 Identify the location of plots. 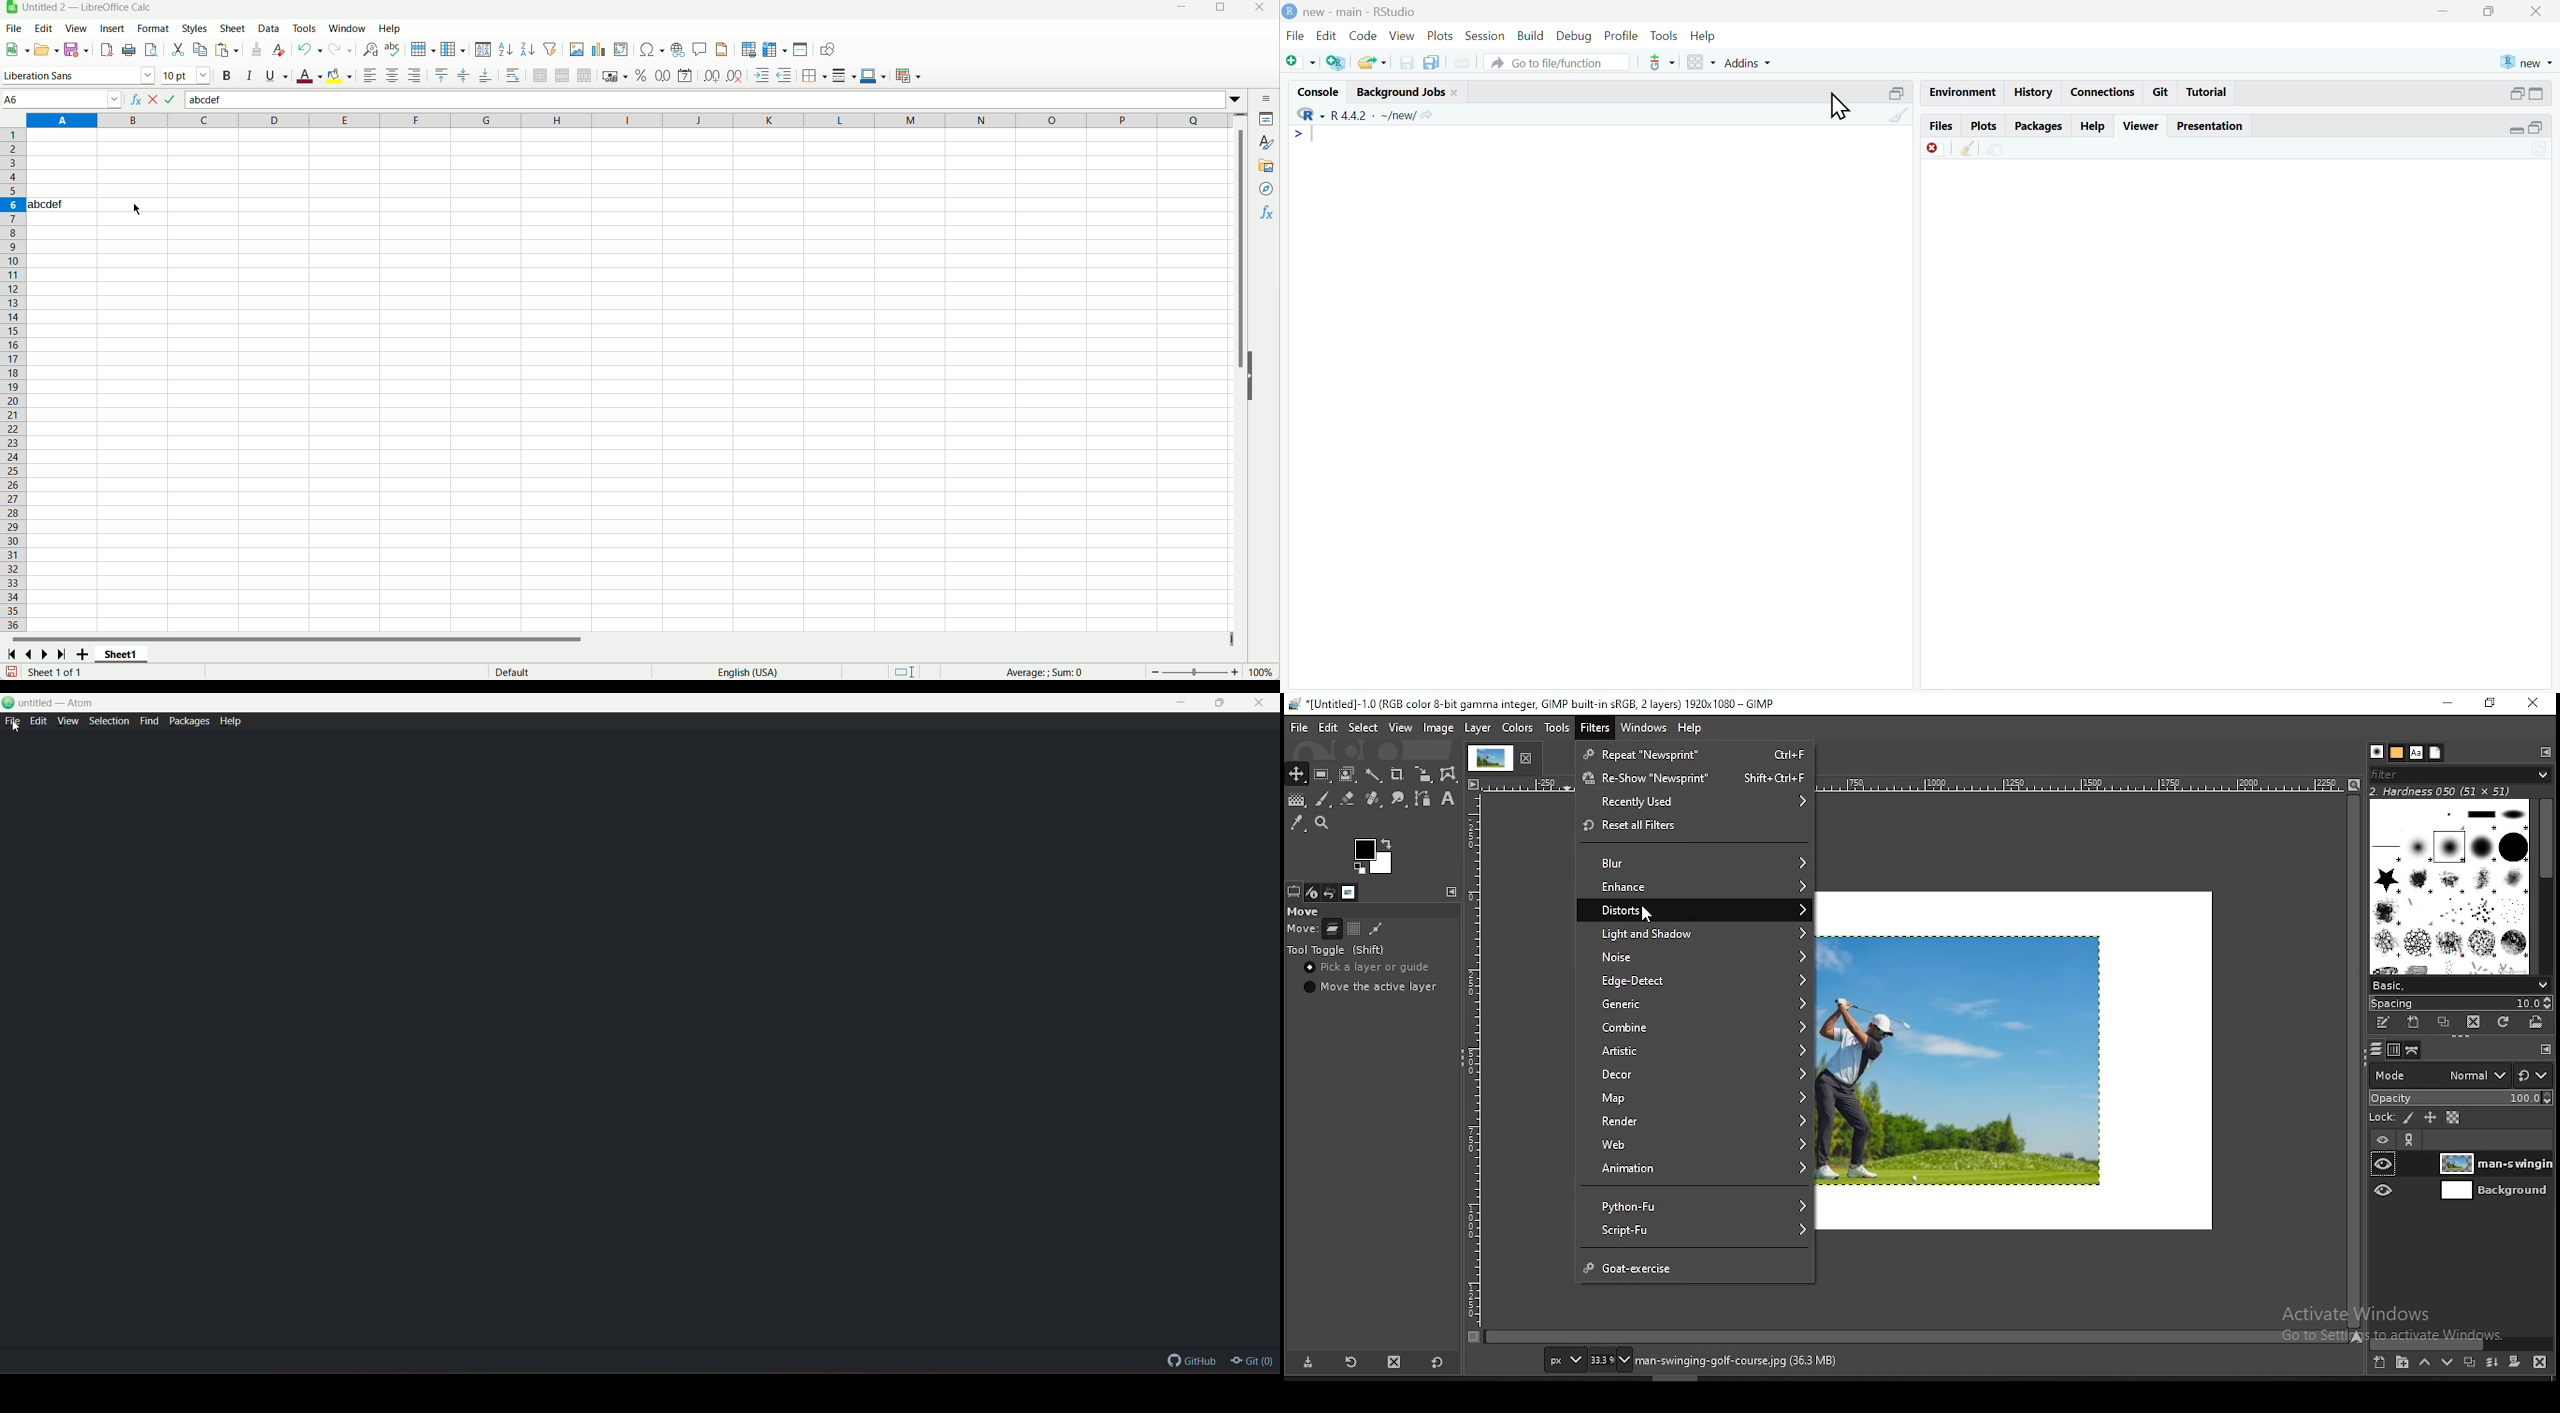
(1441, 35).